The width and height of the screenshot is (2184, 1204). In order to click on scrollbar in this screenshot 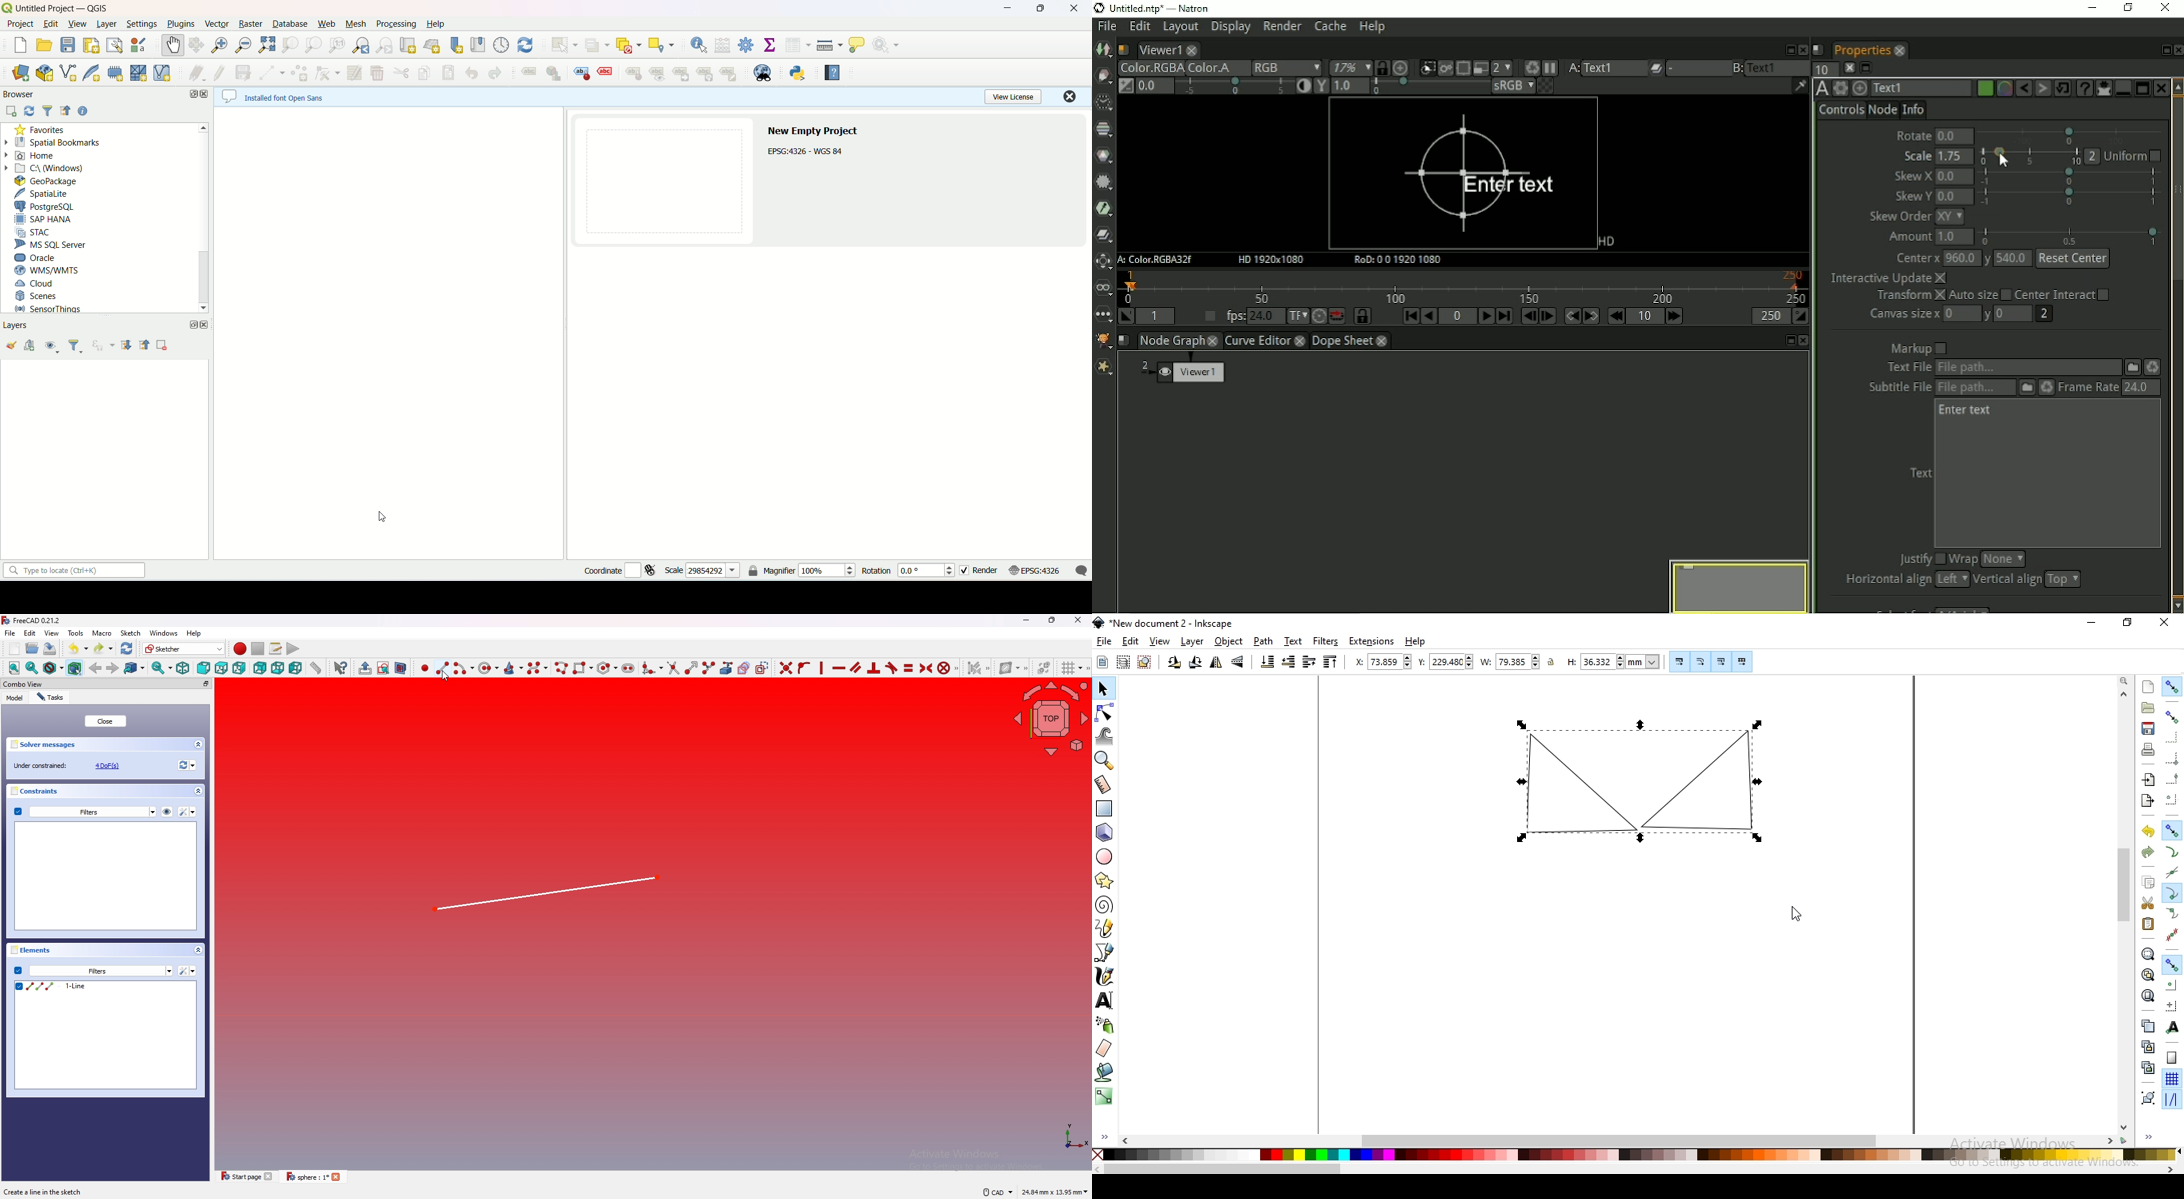, I will do `click(2123, 912)`.